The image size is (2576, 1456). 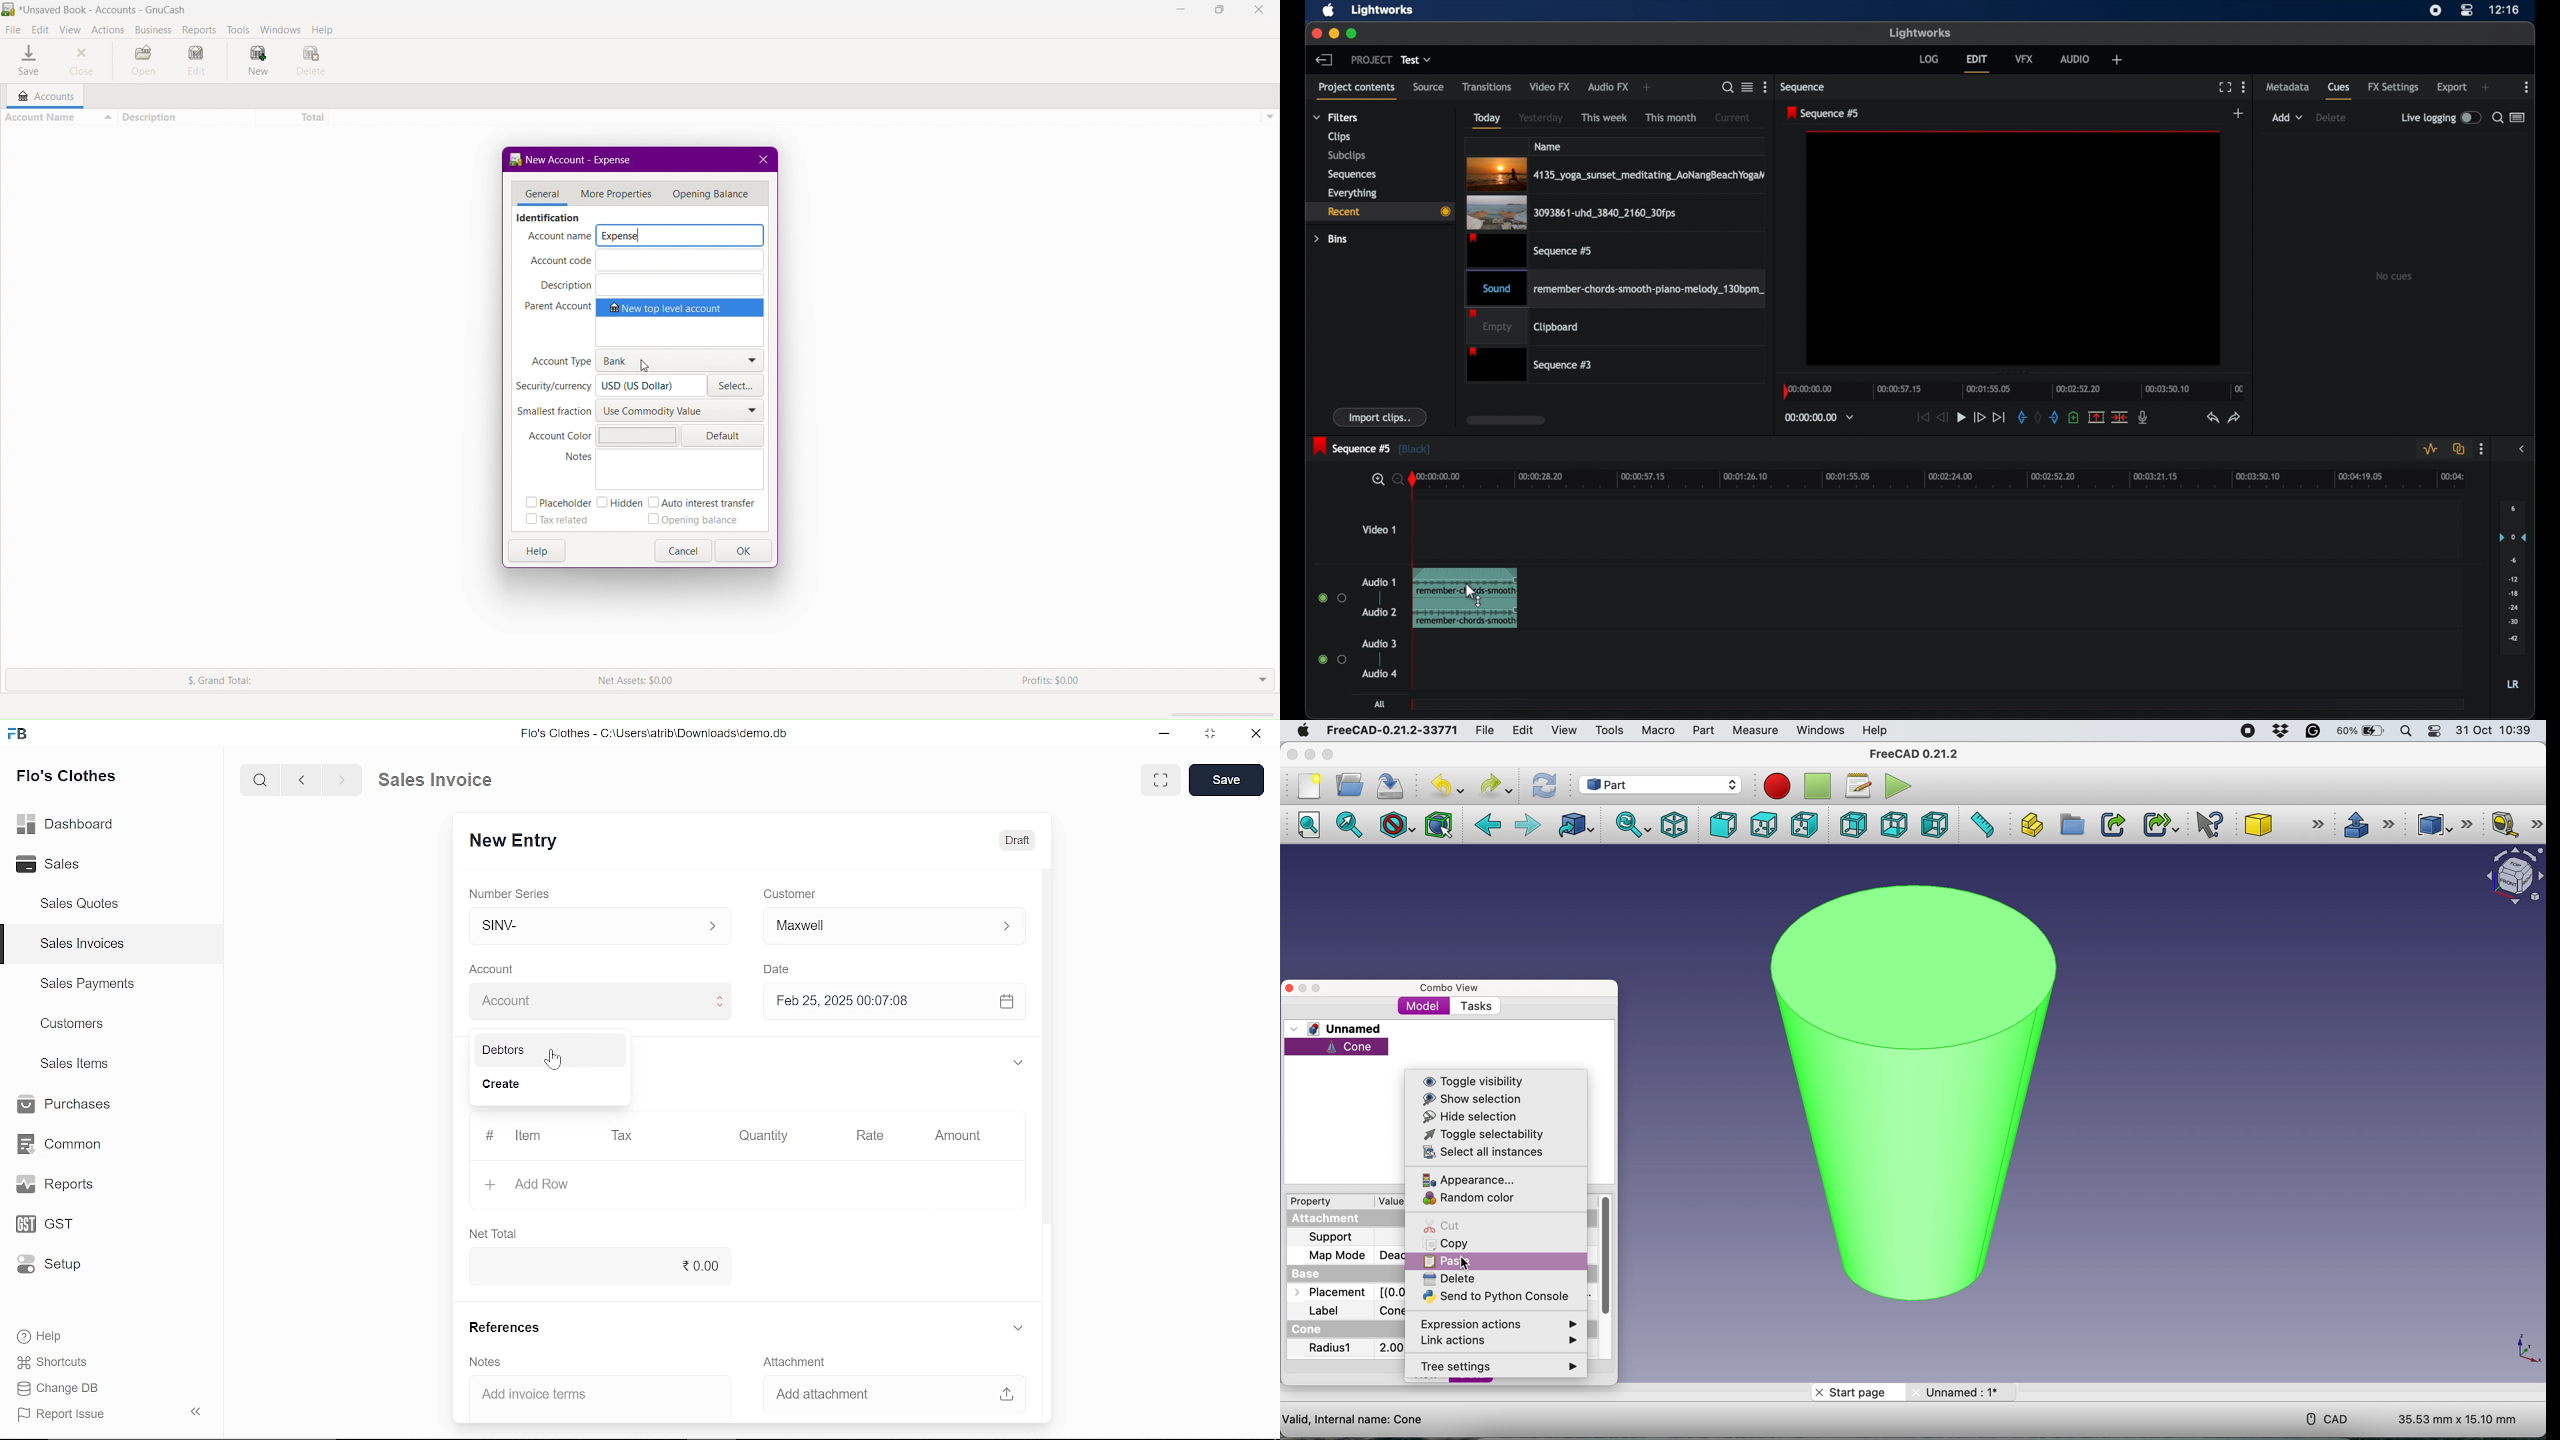 I want to click on log, so click(x=1929, y=59).